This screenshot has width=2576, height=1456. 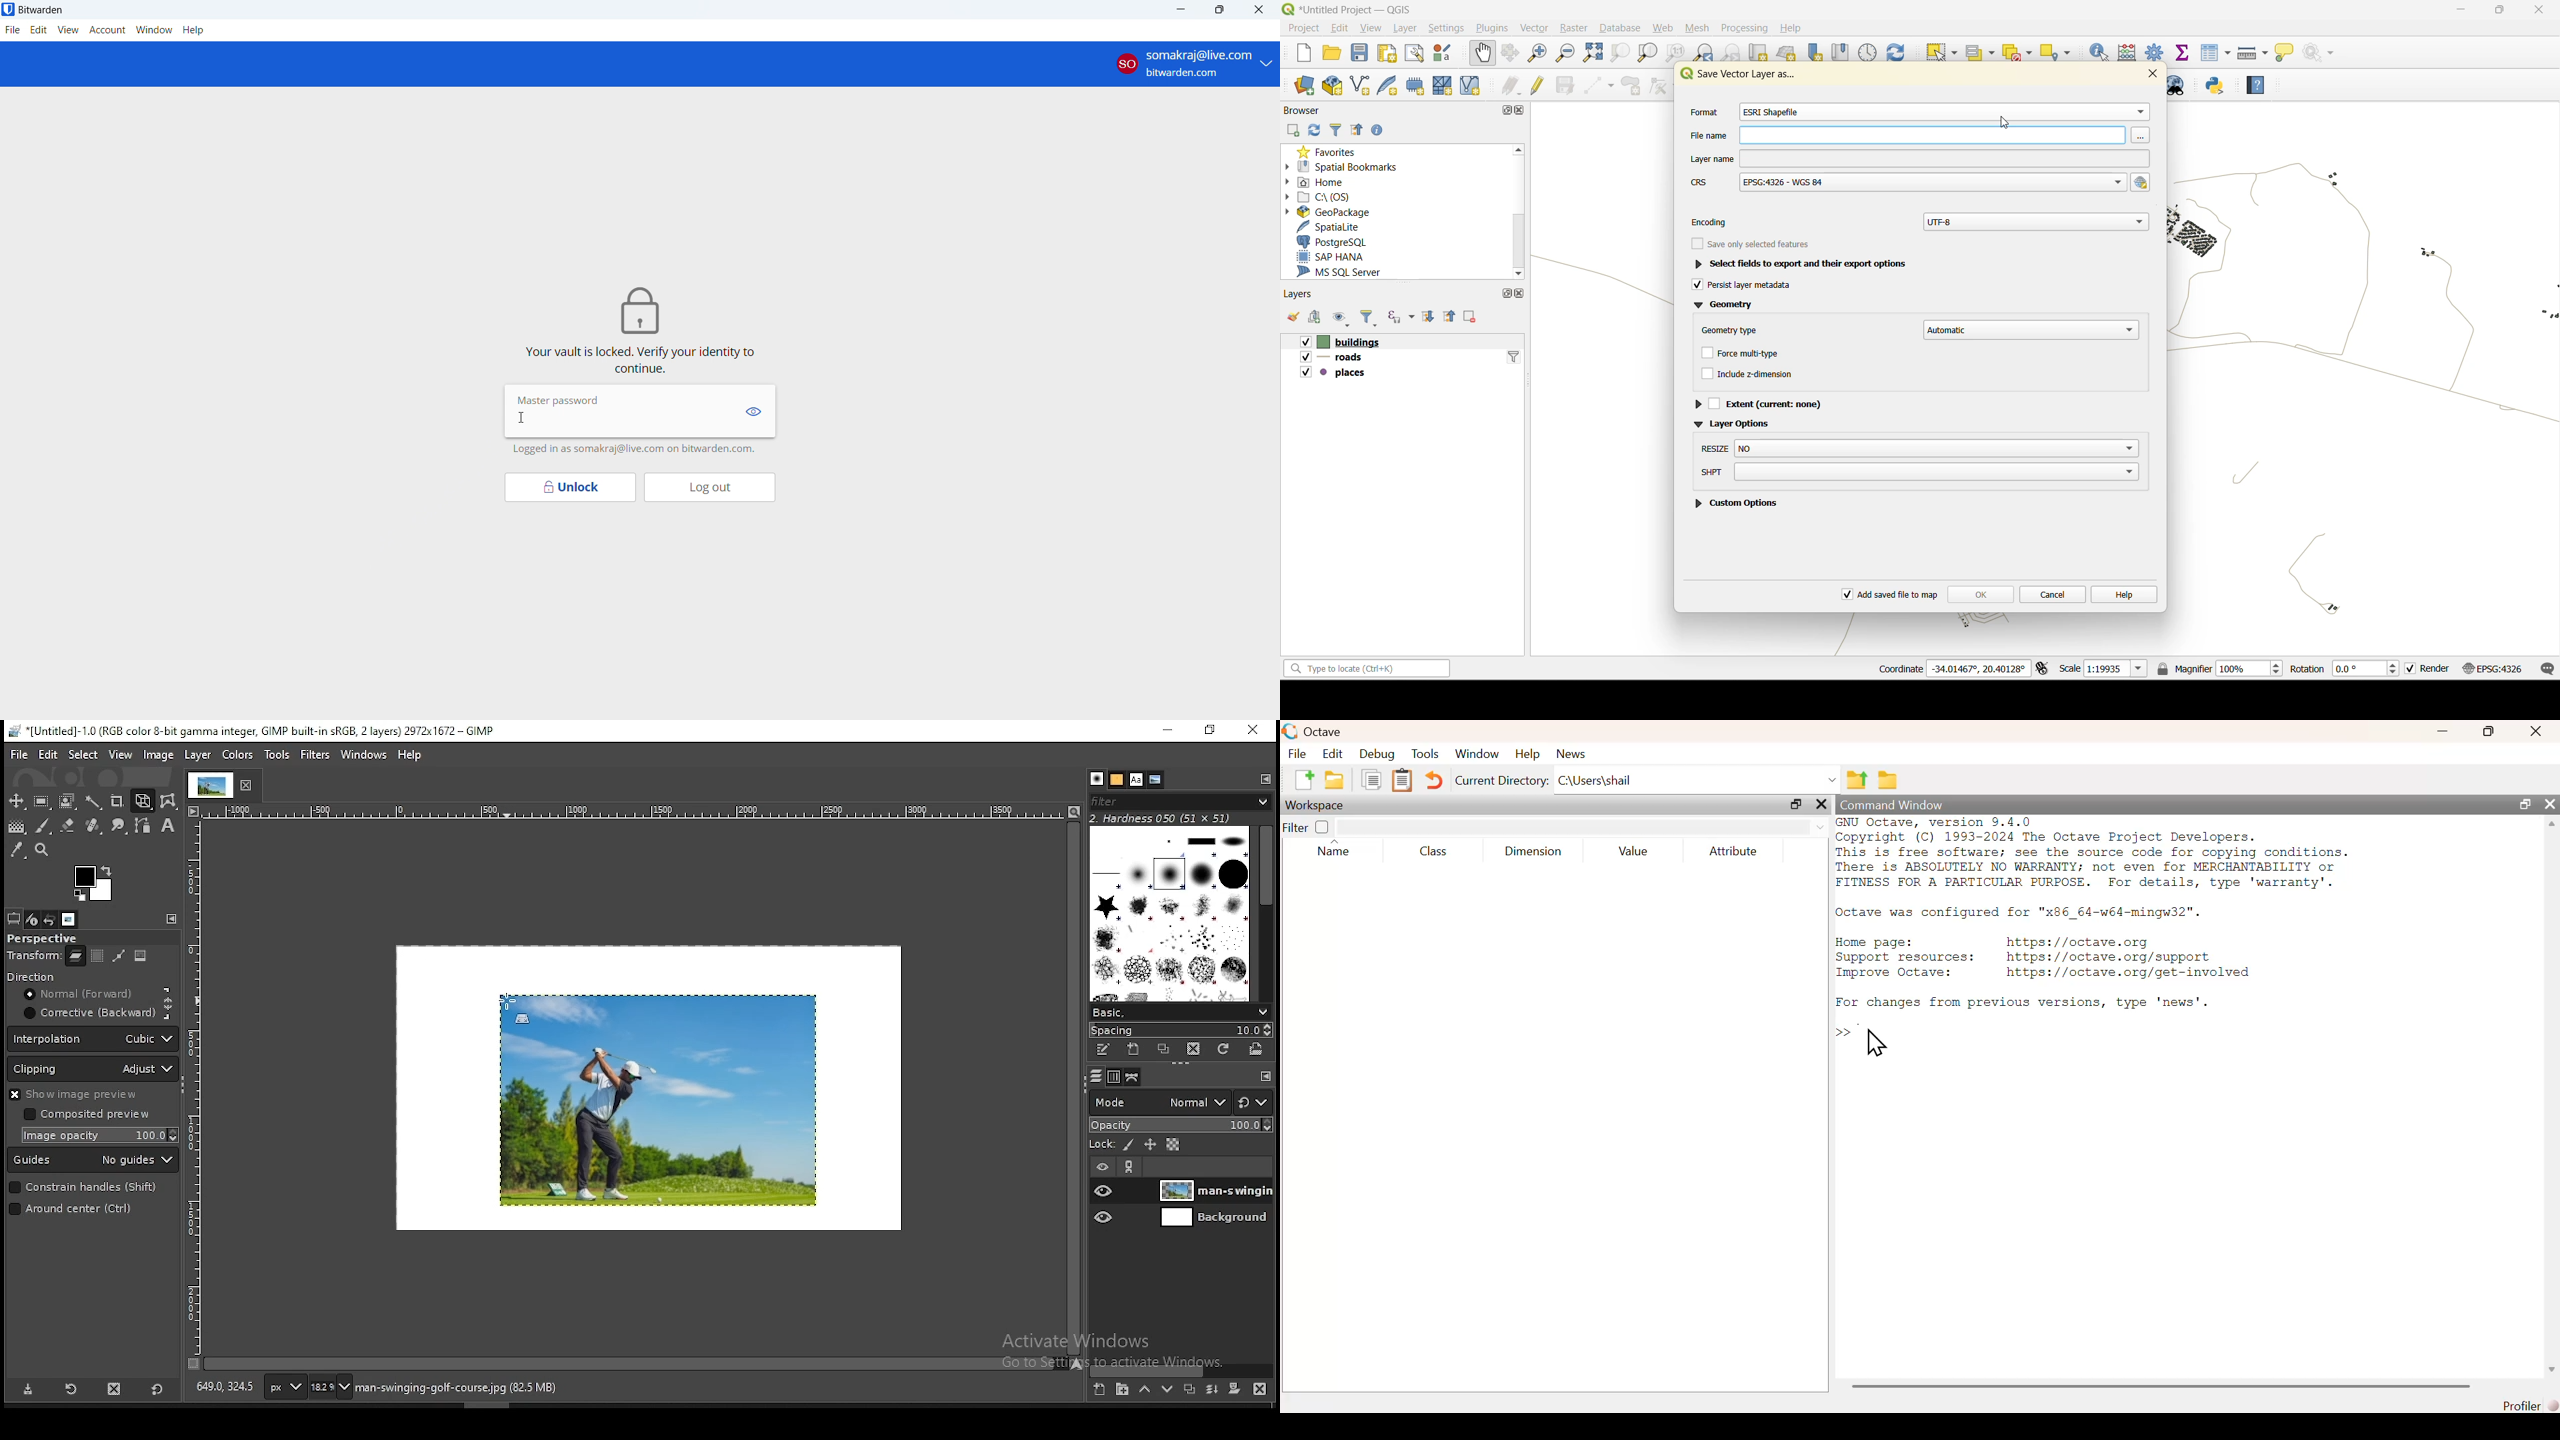 I want to click on browse directories, so click(x=1889, y=781).